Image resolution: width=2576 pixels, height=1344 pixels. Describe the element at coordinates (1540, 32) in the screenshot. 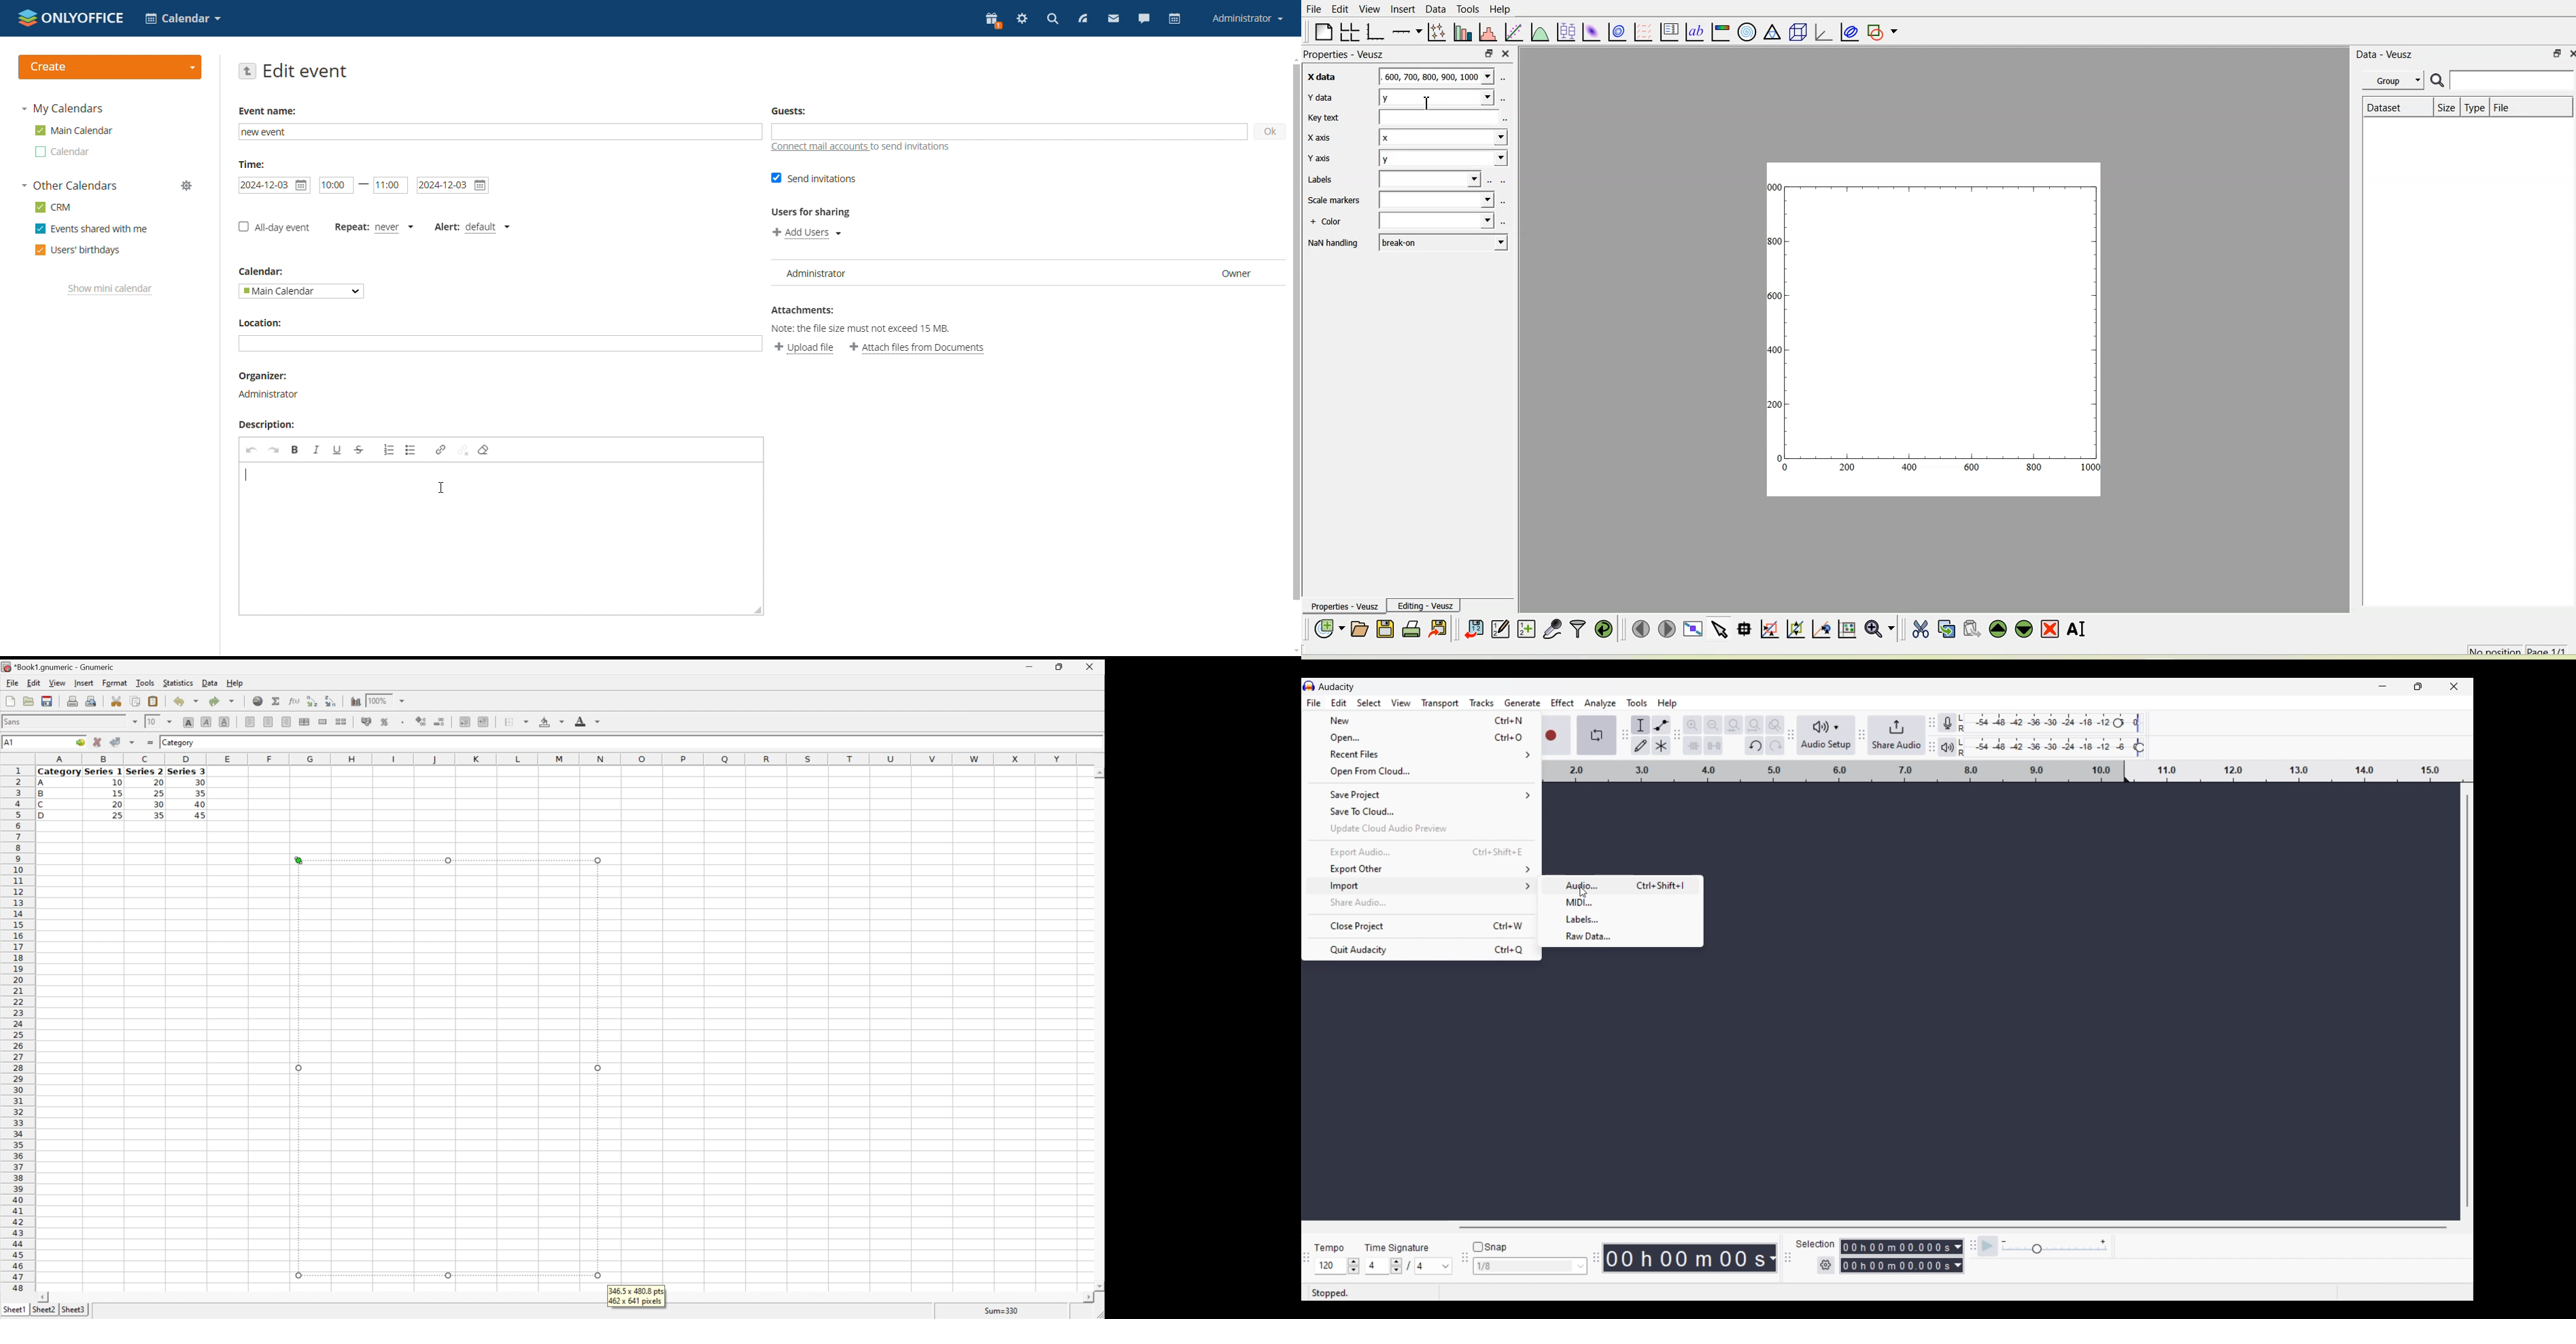

I see `Plot a function` at that location.